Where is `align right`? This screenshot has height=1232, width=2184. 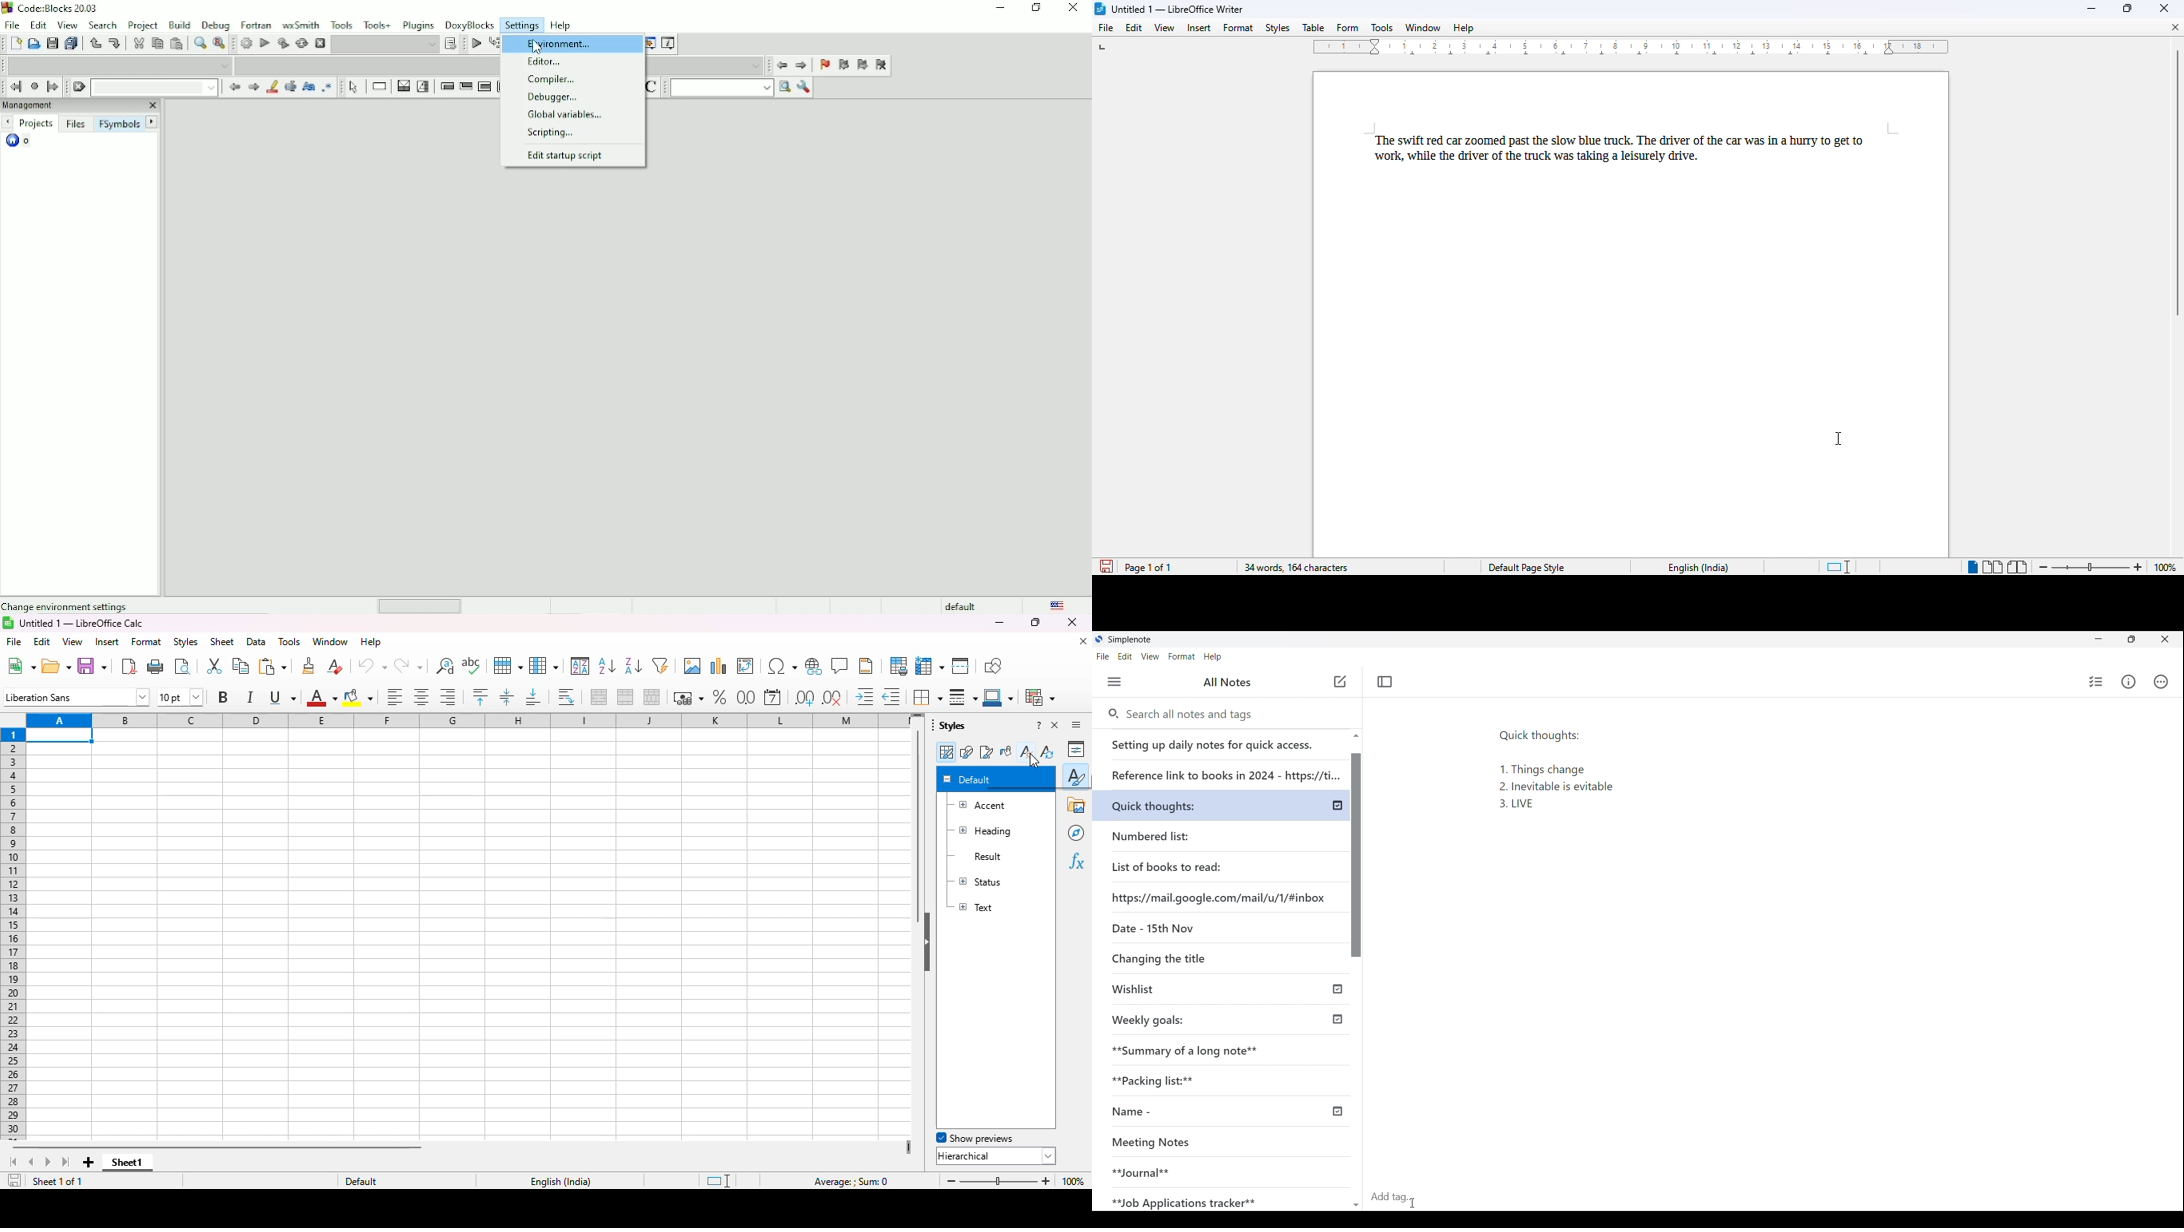 align right is located at coordinates (447, 696).